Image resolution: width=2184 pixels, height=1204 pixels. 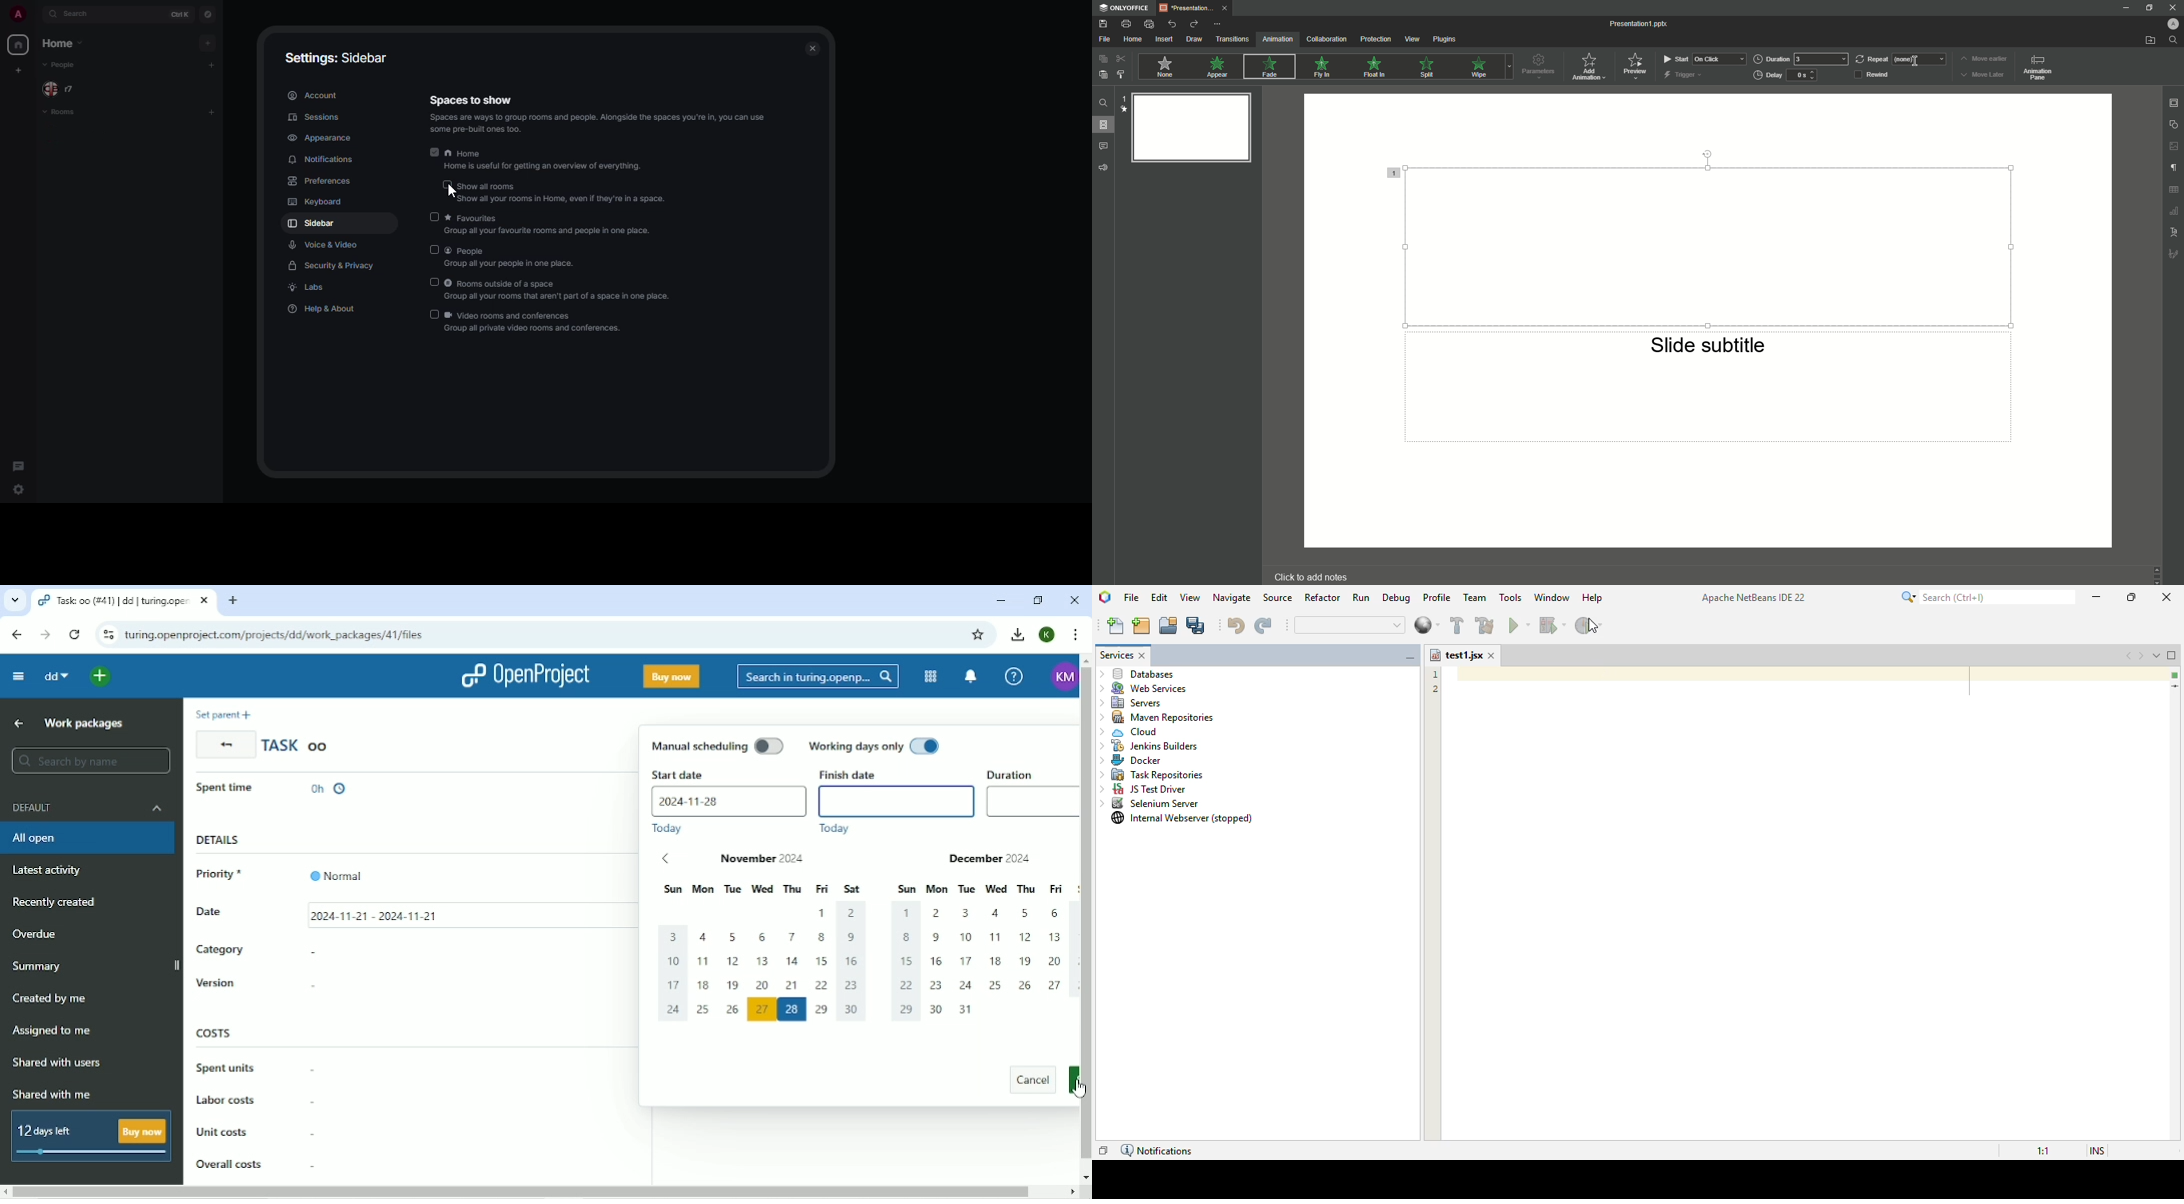 I want to click on build project, so click(x=1457, y=625).